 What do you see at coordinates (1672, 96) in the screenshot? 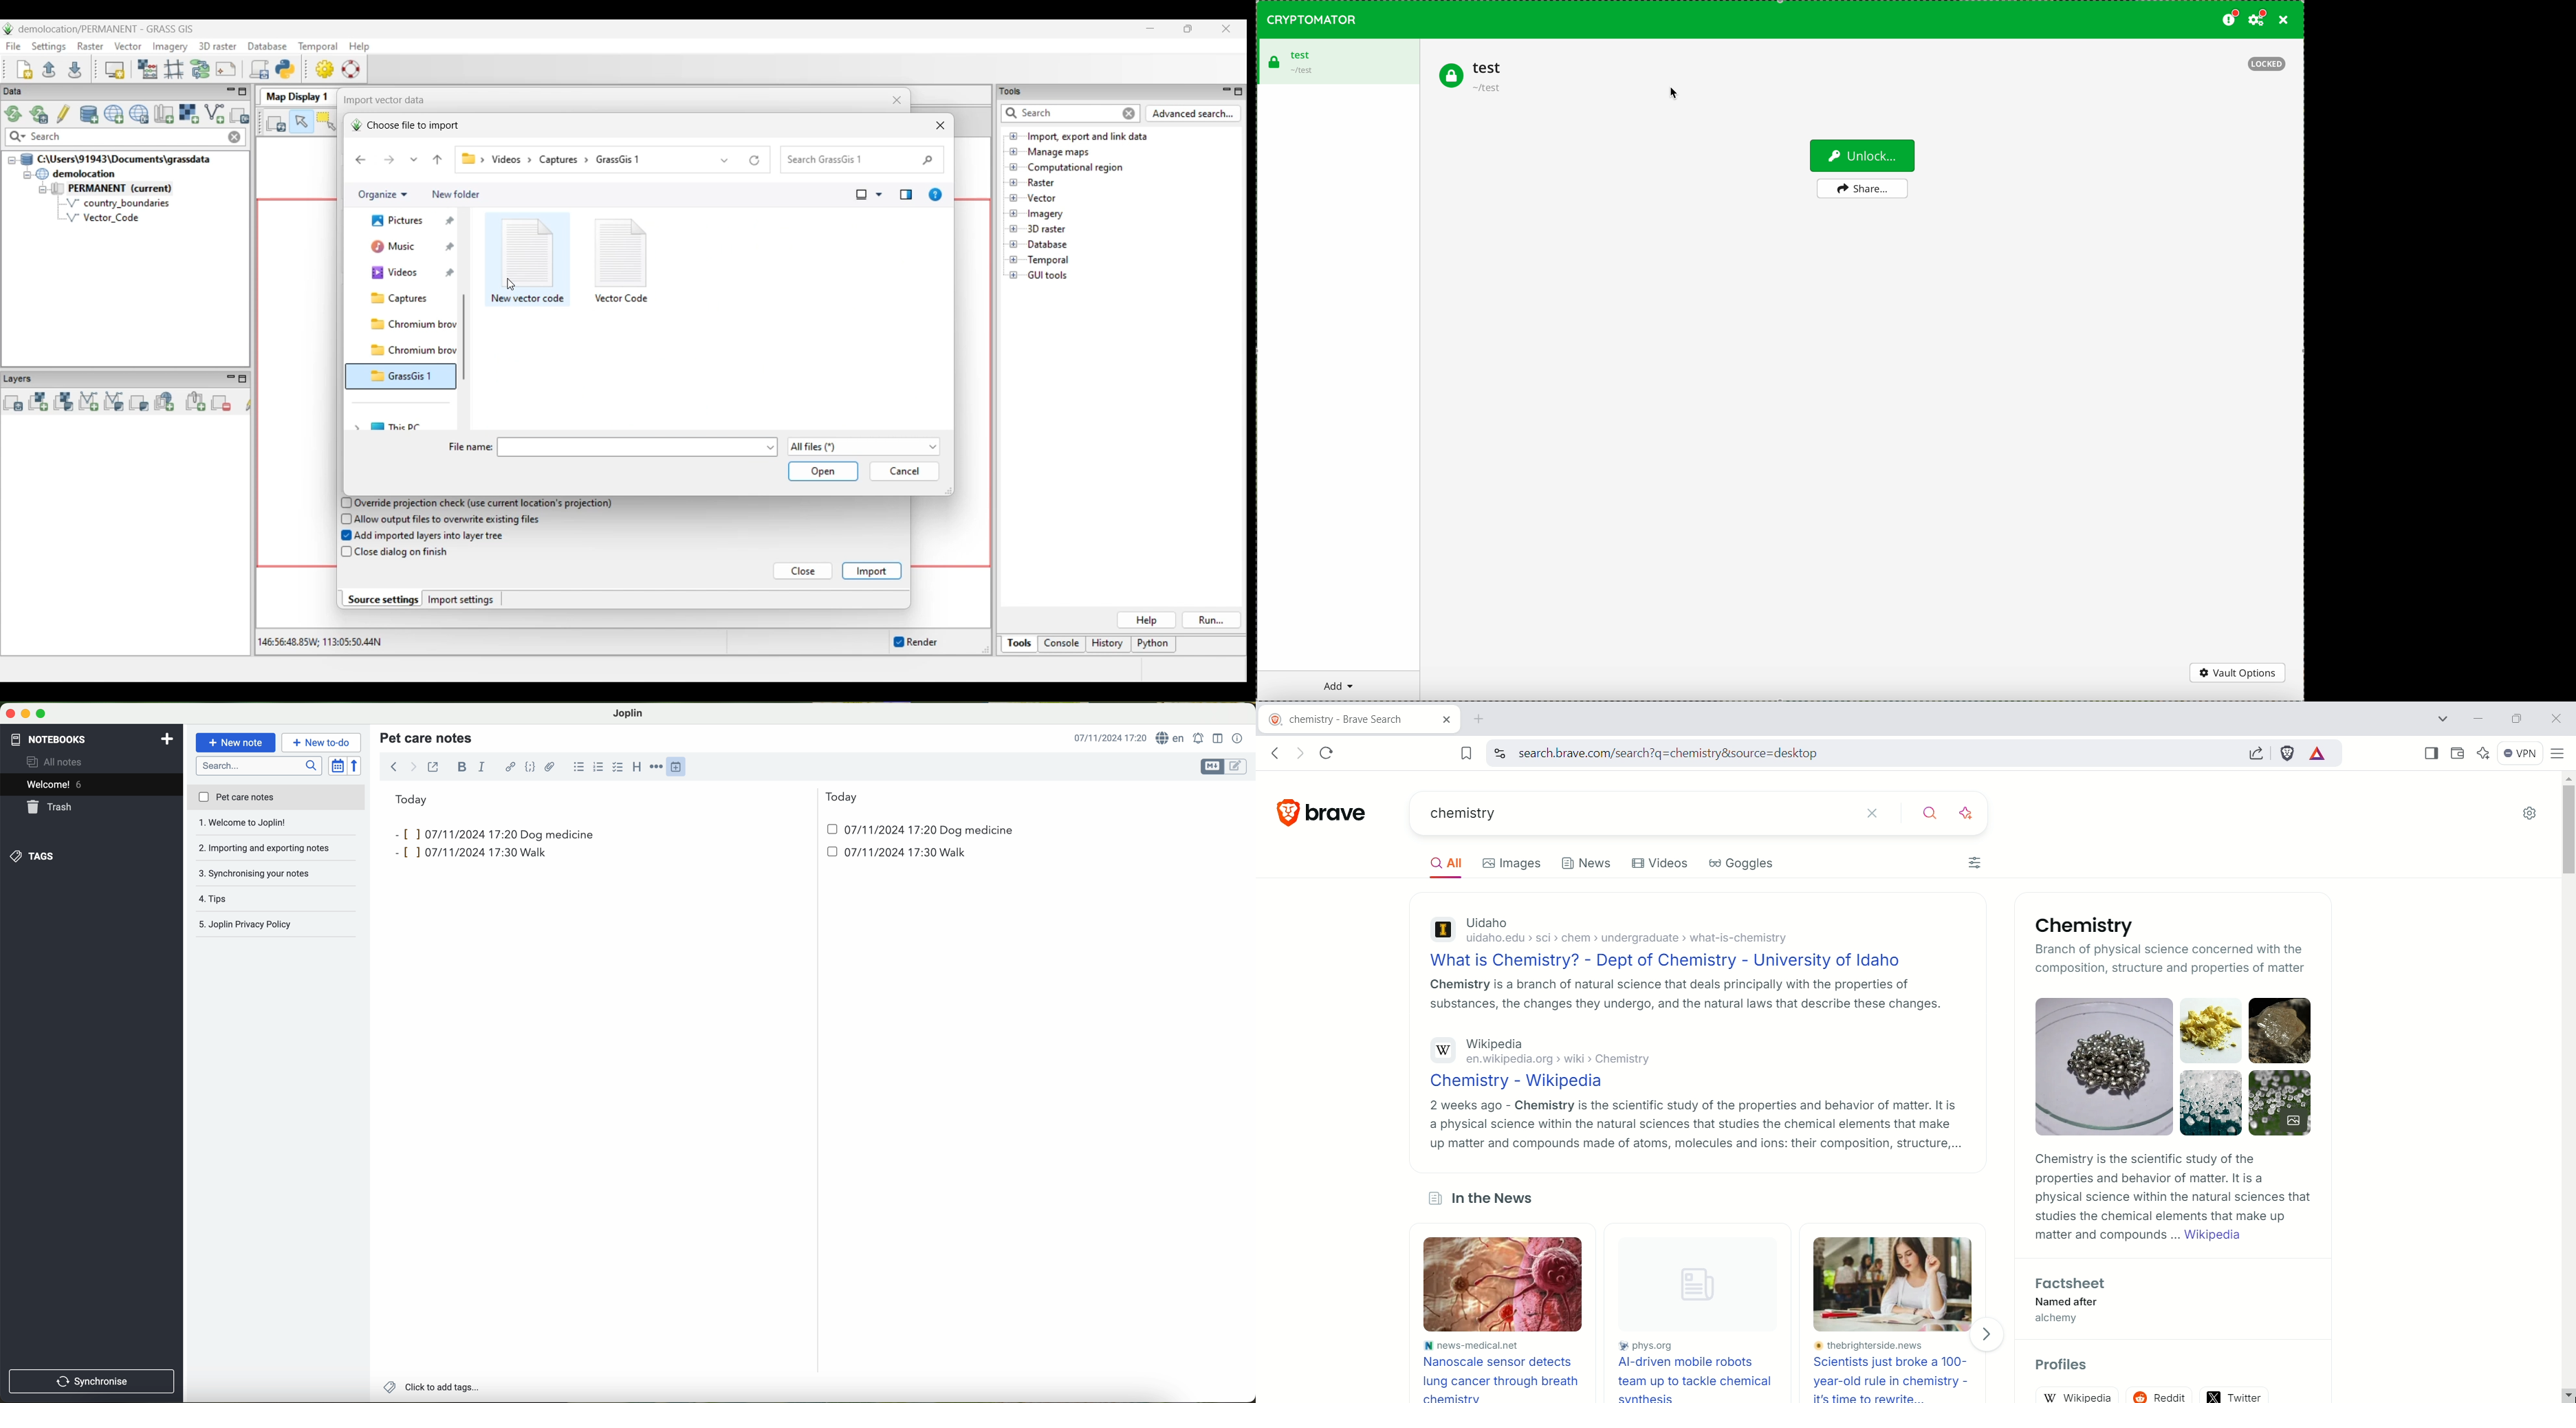
I see `cursor` at bounding box center [1672, 96].